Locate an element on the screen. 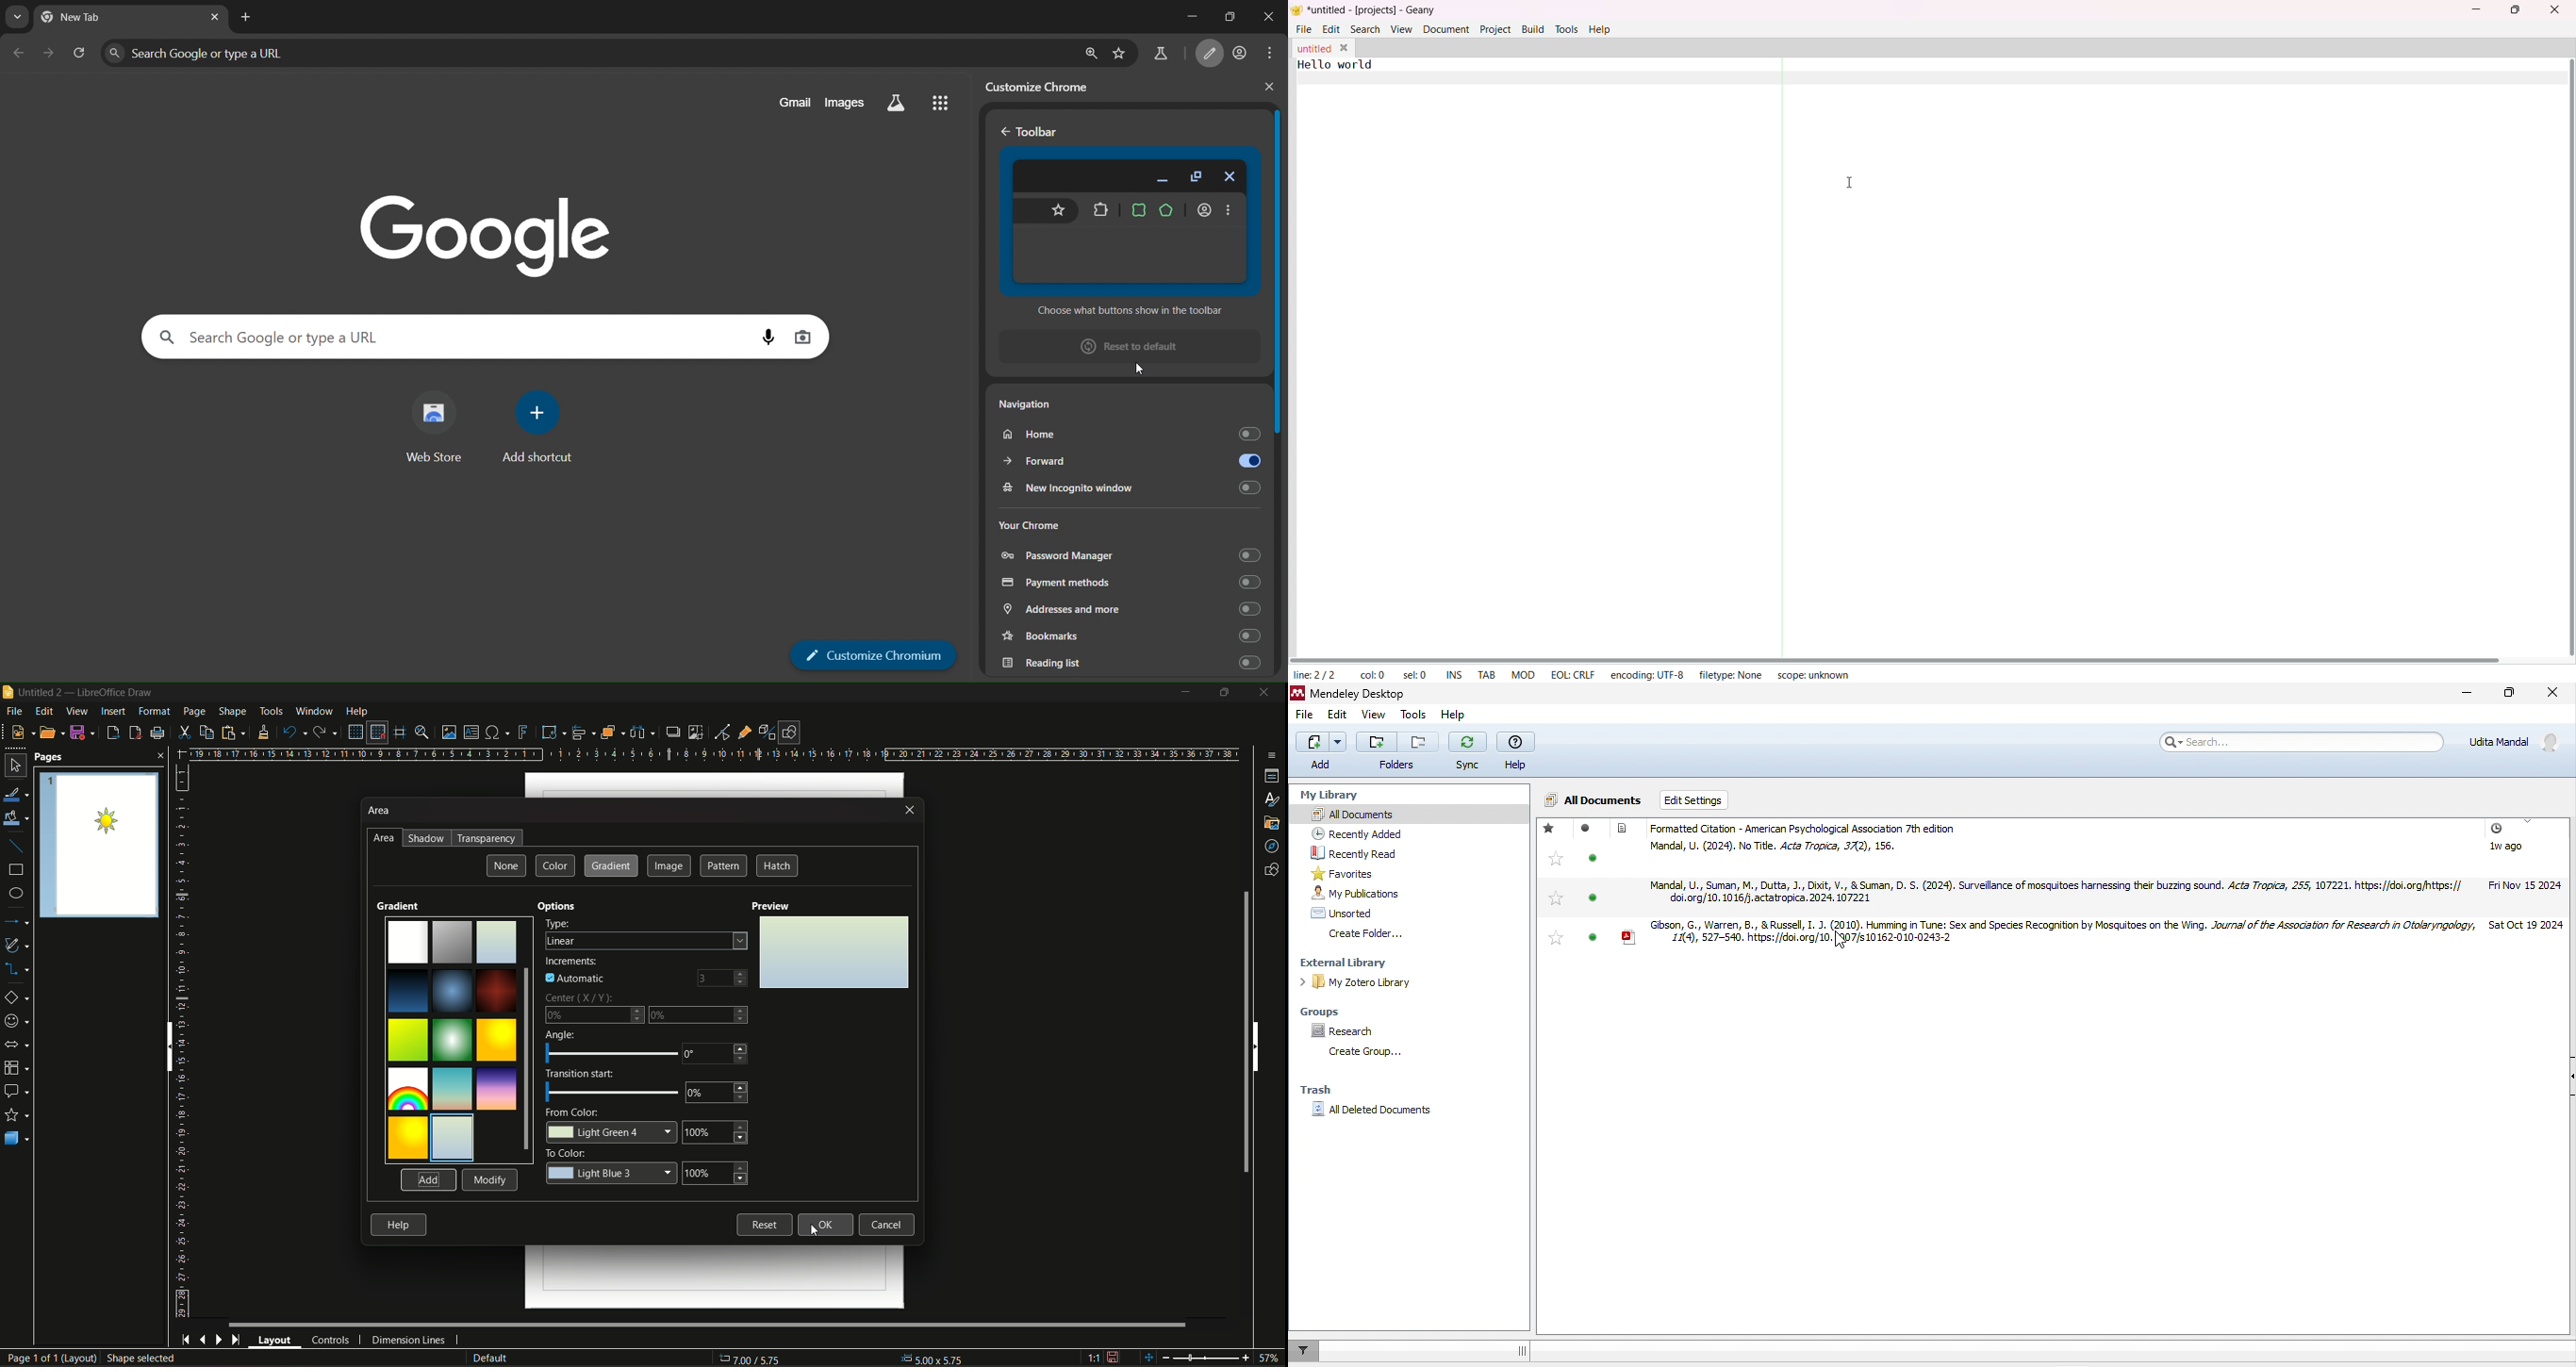 The width and height of the screenshot is (2576, 1372). 1w agoFriNov 15 2024 sat oct 19 2024 is located at coordinates (2525, 874).